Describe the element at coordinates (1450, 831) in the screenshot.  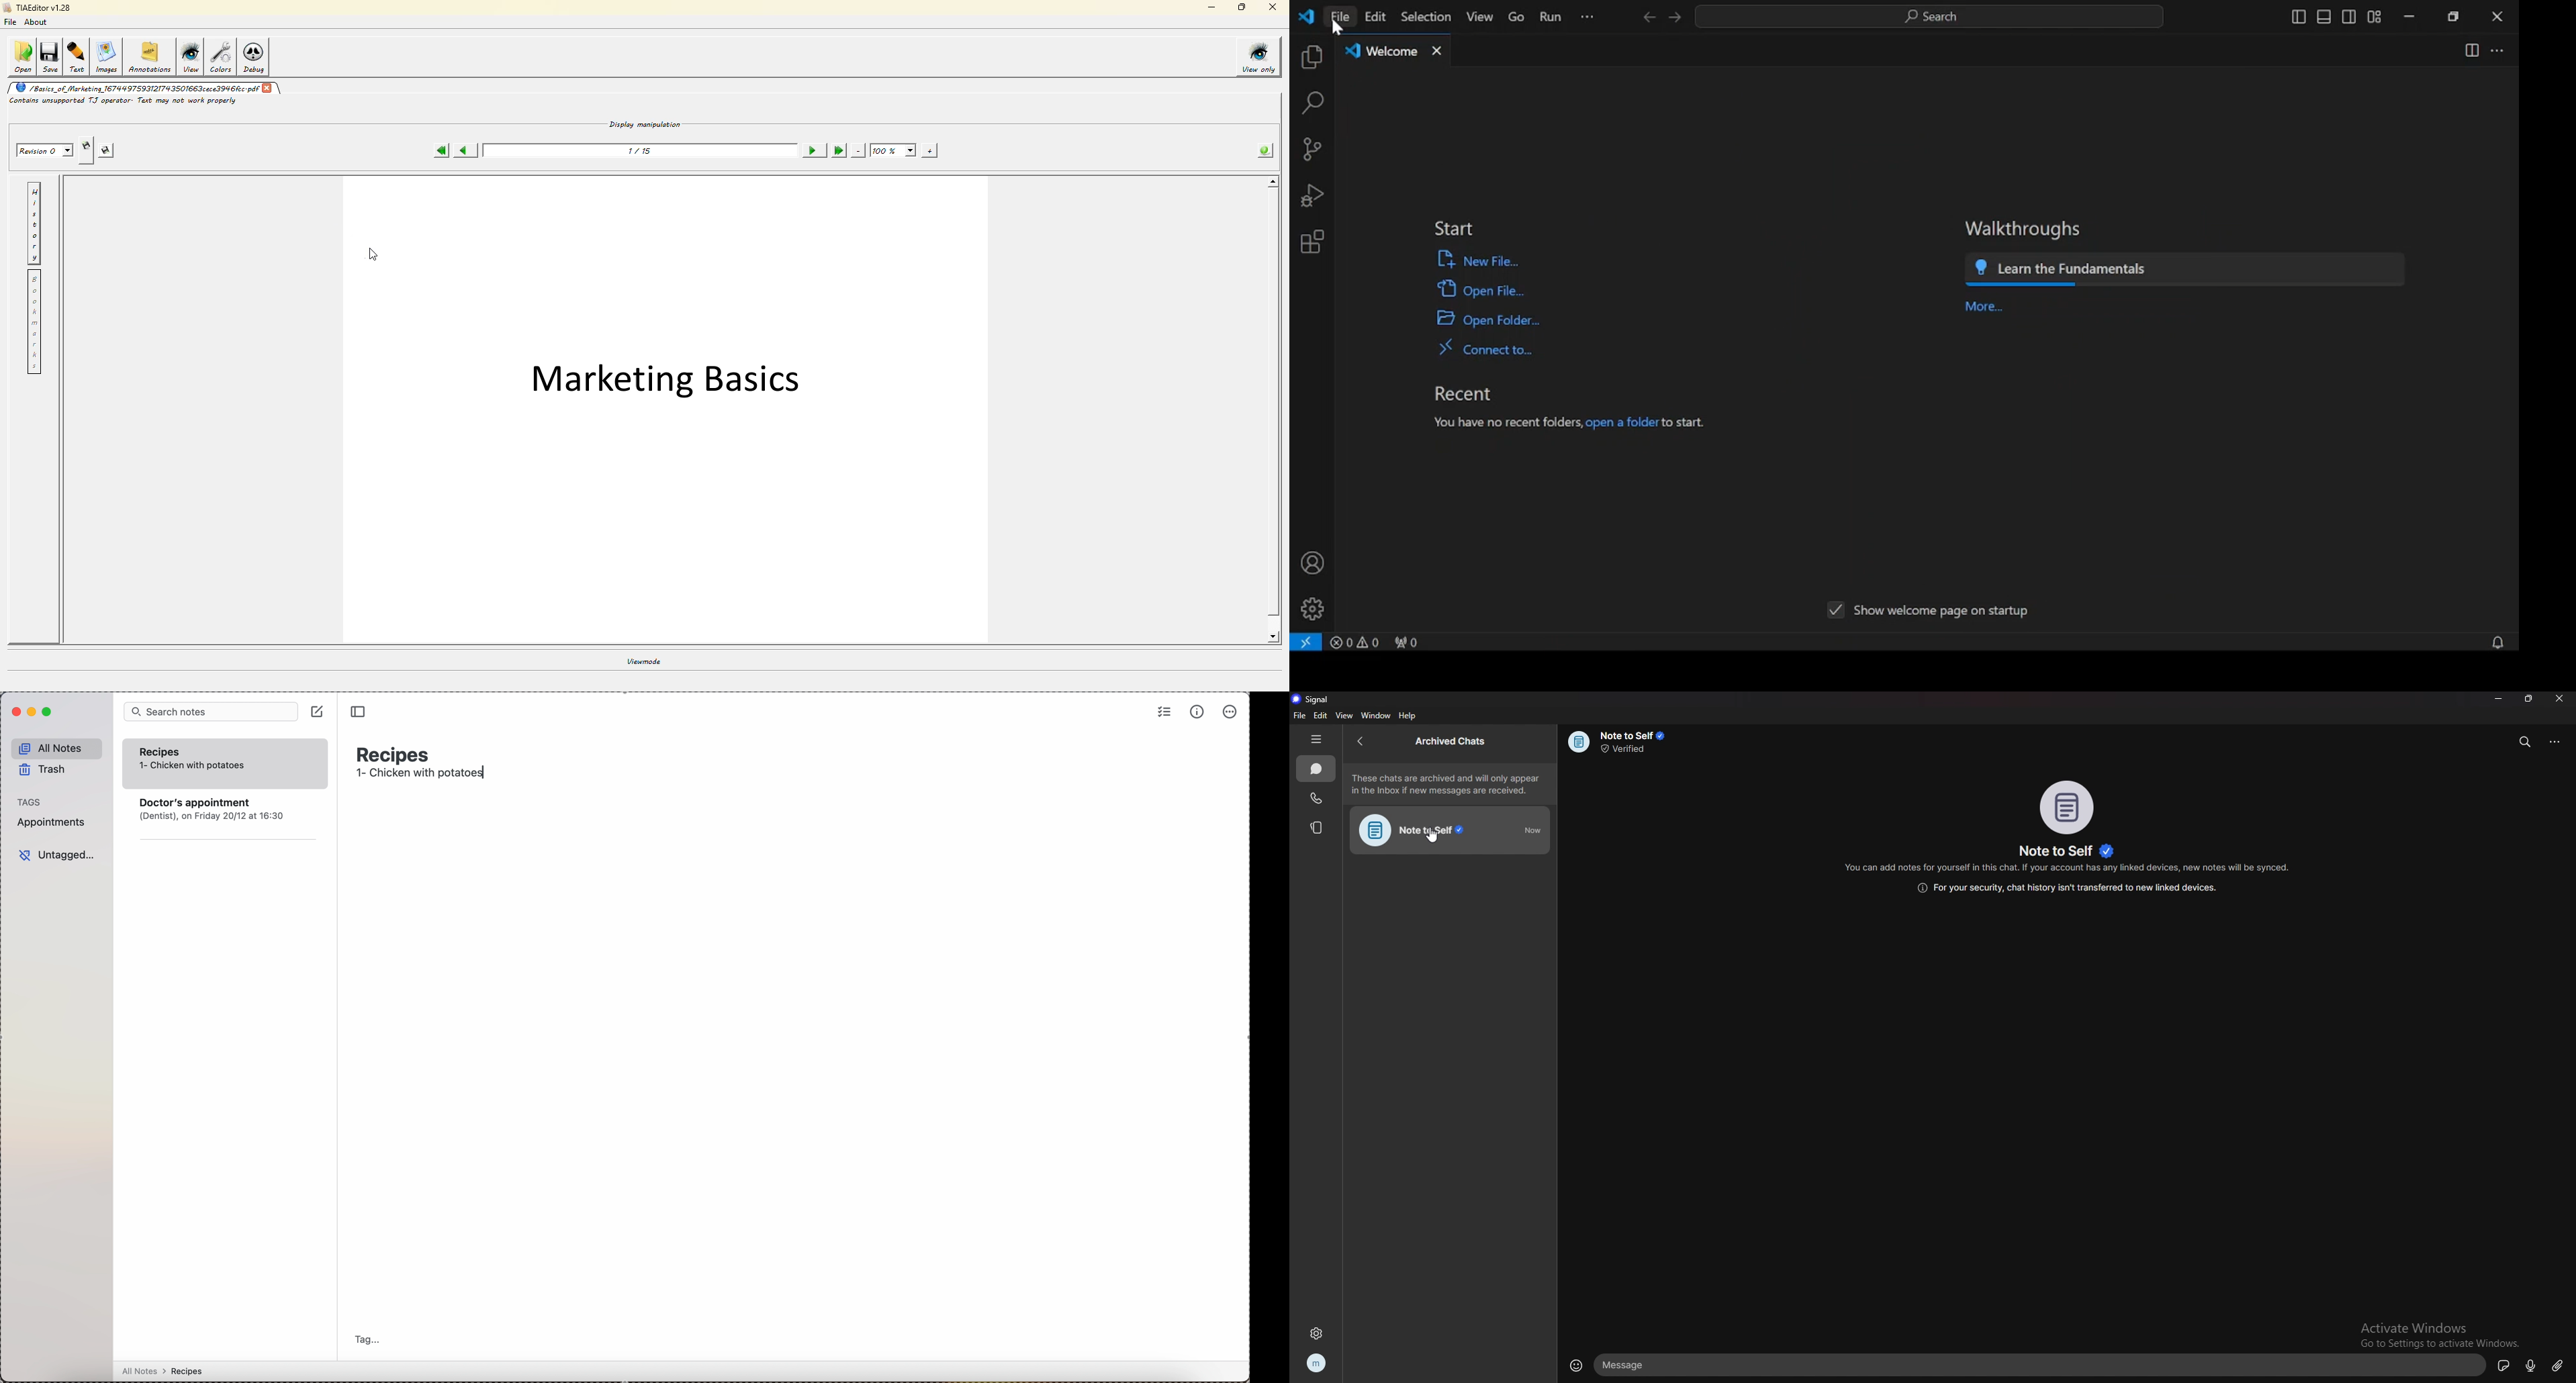
I see `note to self` at that location.